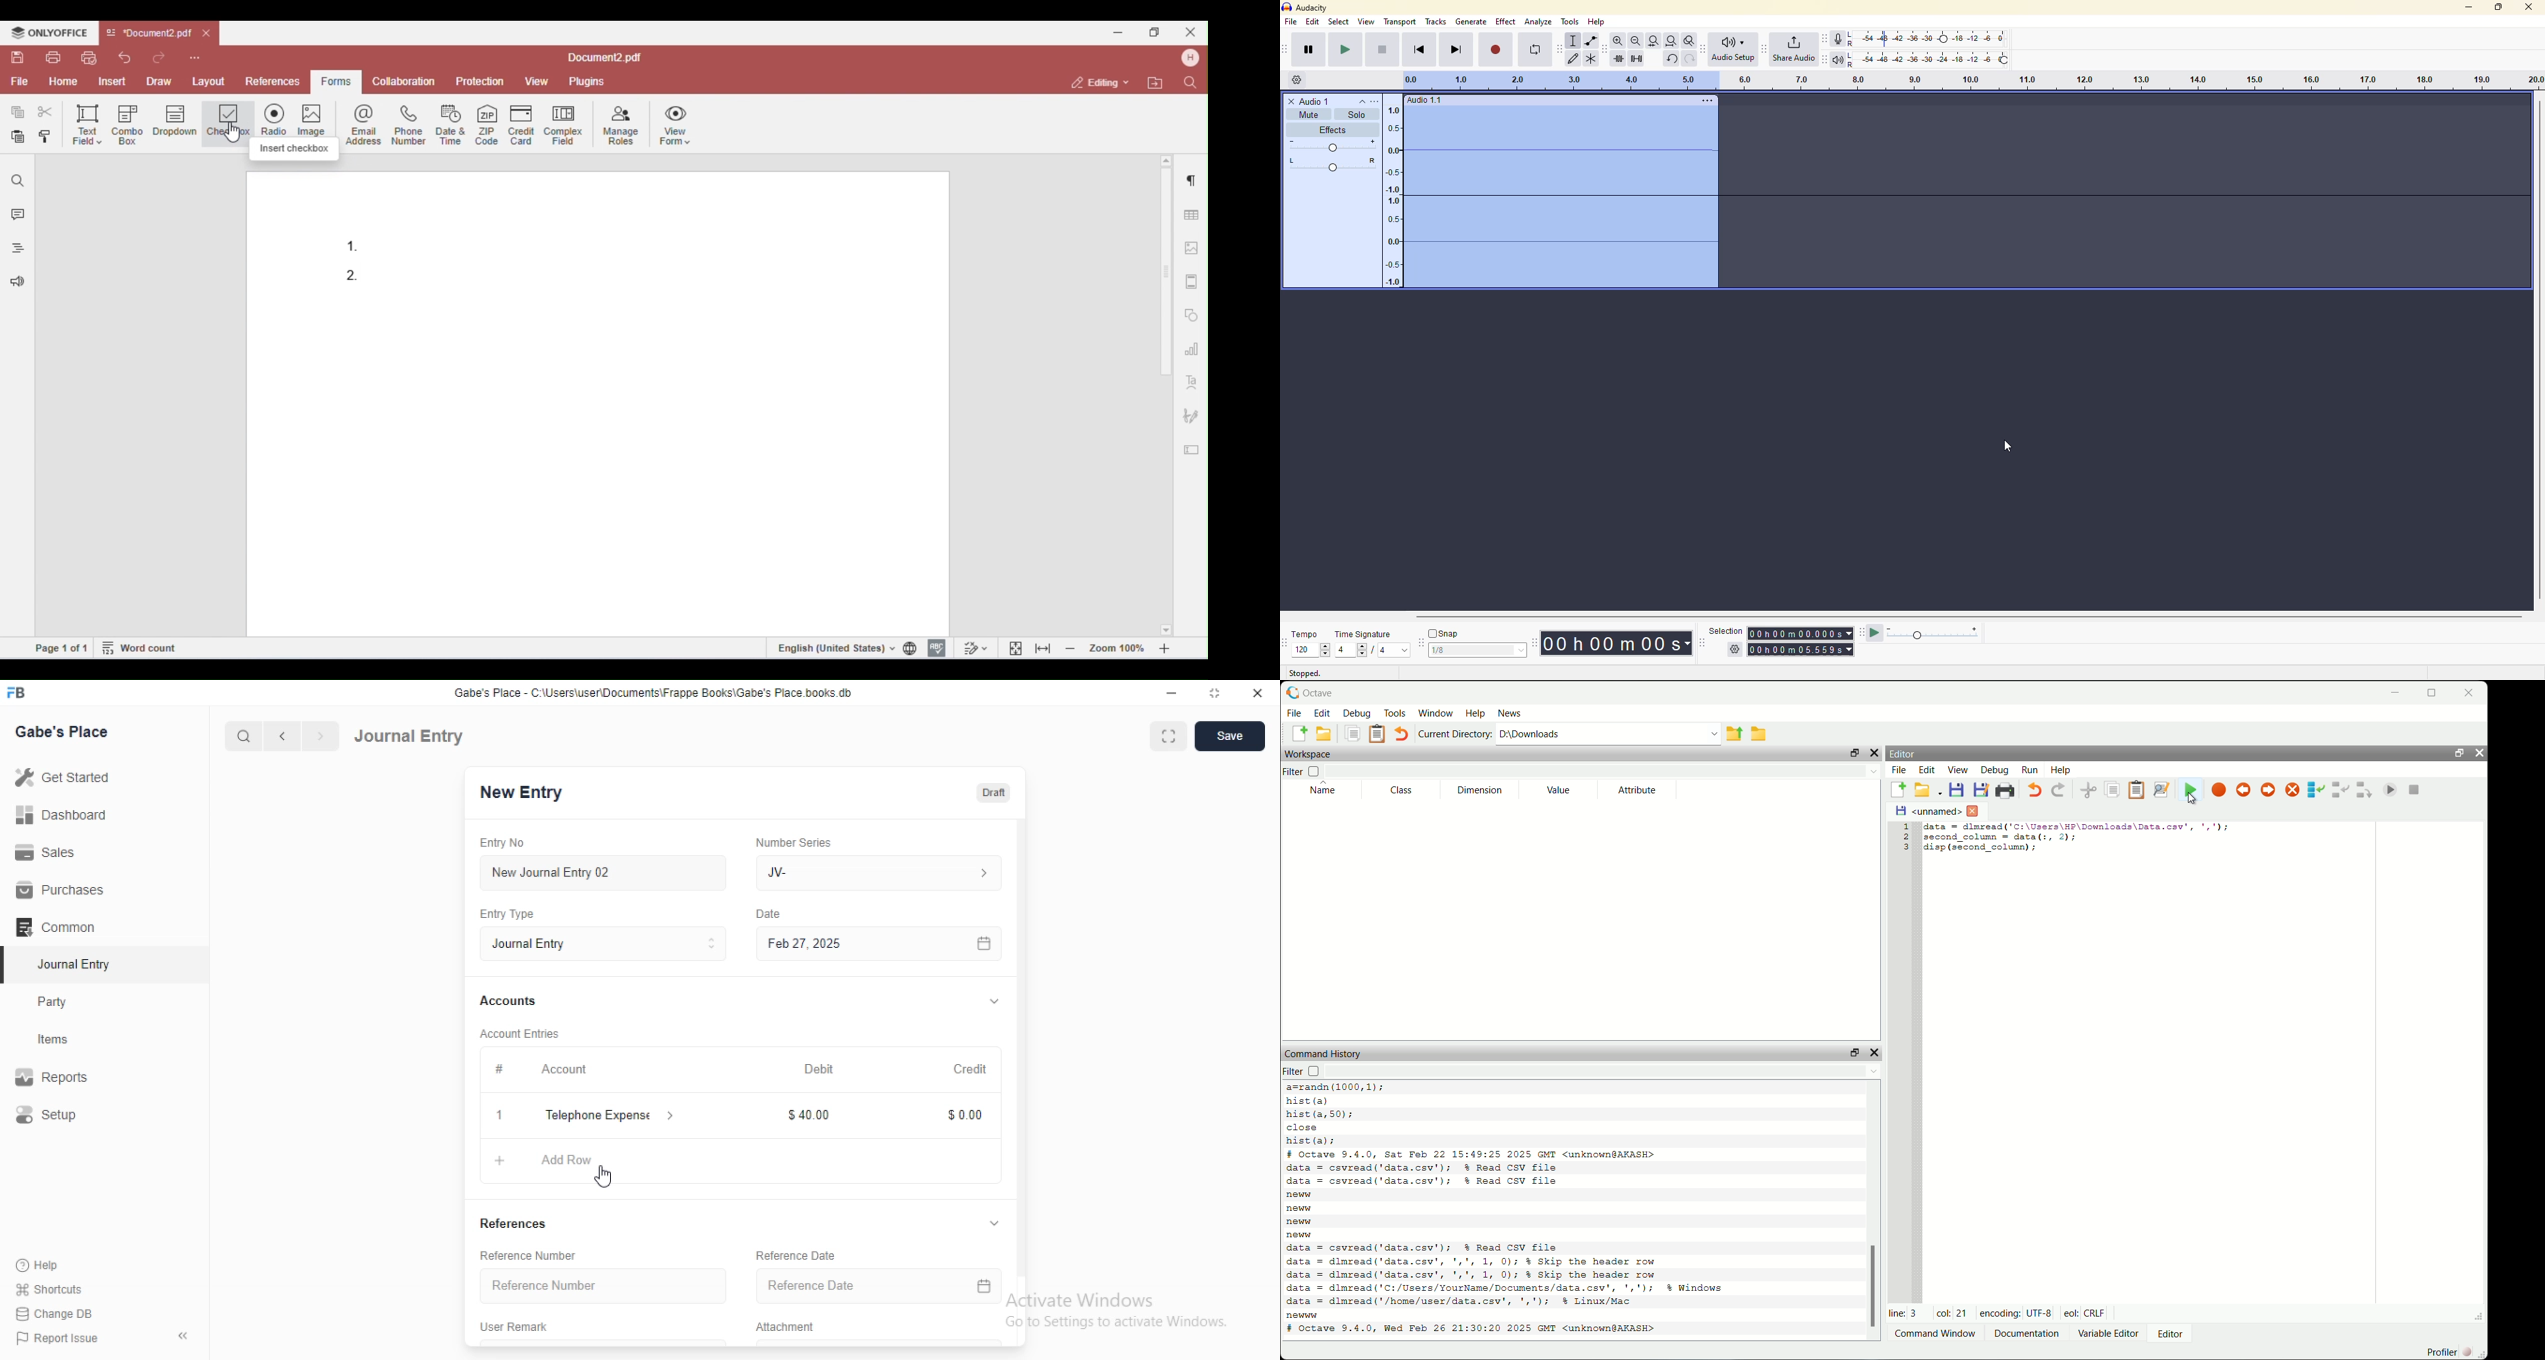 The image size is (2548, 1372). I want to click on code to read csv, so click(1513, 1174).